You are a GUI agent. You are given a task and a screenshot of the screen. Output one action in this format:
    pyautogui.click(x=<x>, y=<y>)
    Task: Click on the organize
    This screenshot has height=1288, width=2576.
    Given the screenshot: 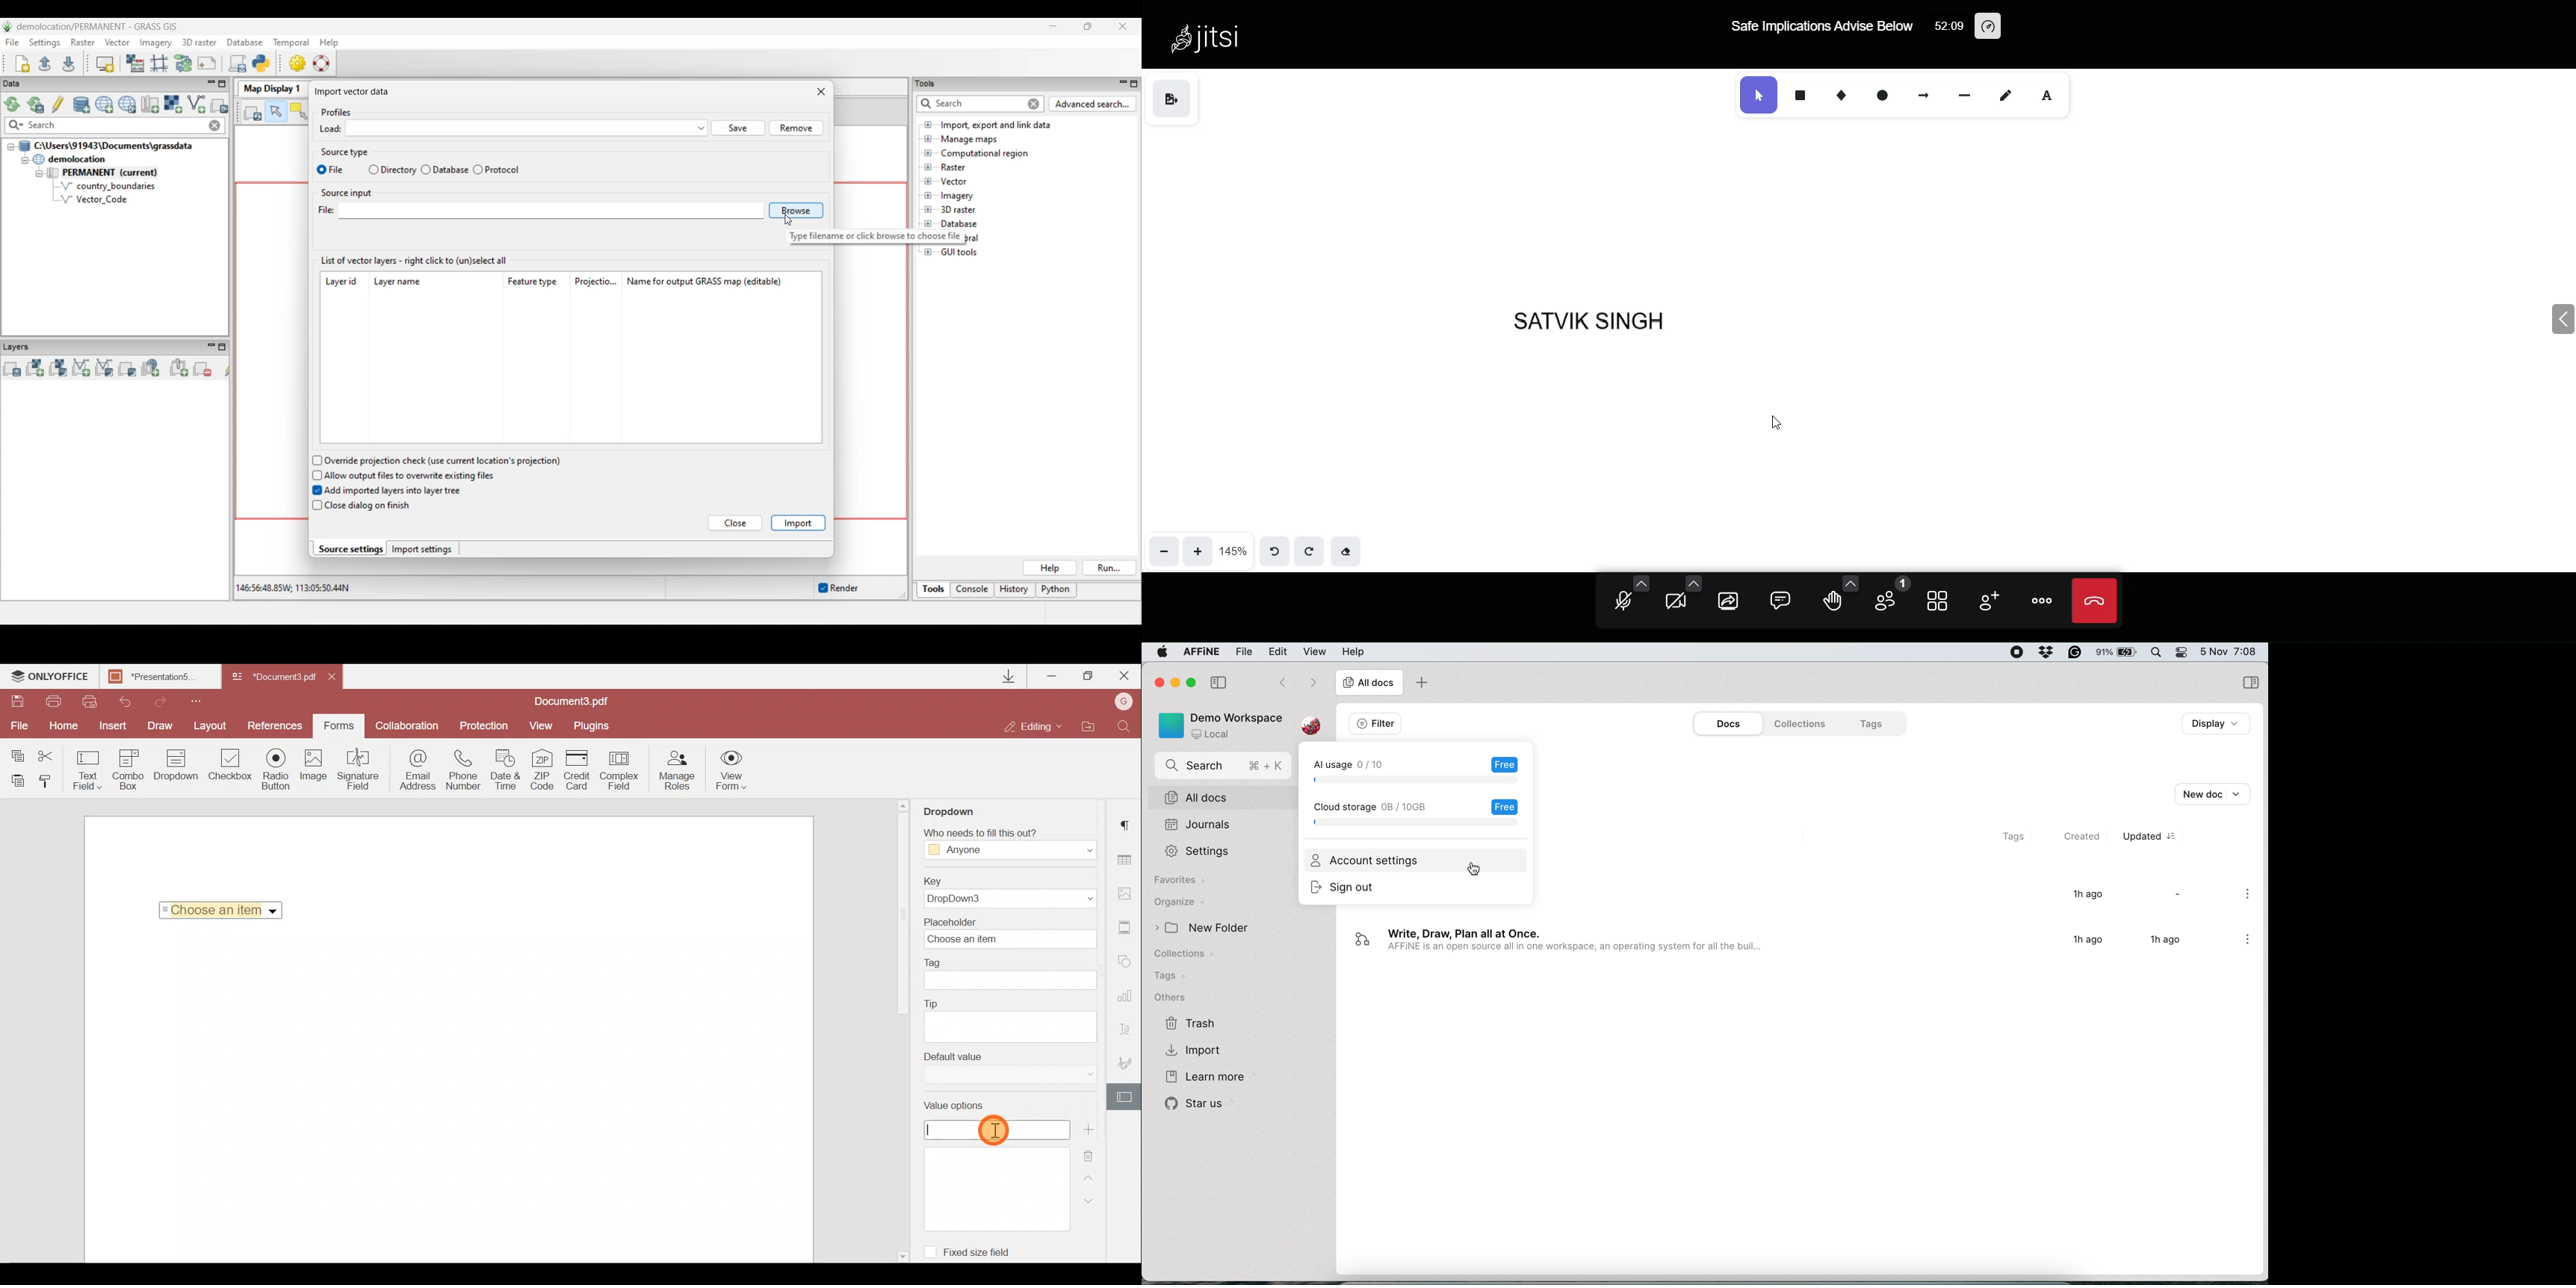 What is the action you would take?
    pyautogui.click(x=1189, y=903)
    